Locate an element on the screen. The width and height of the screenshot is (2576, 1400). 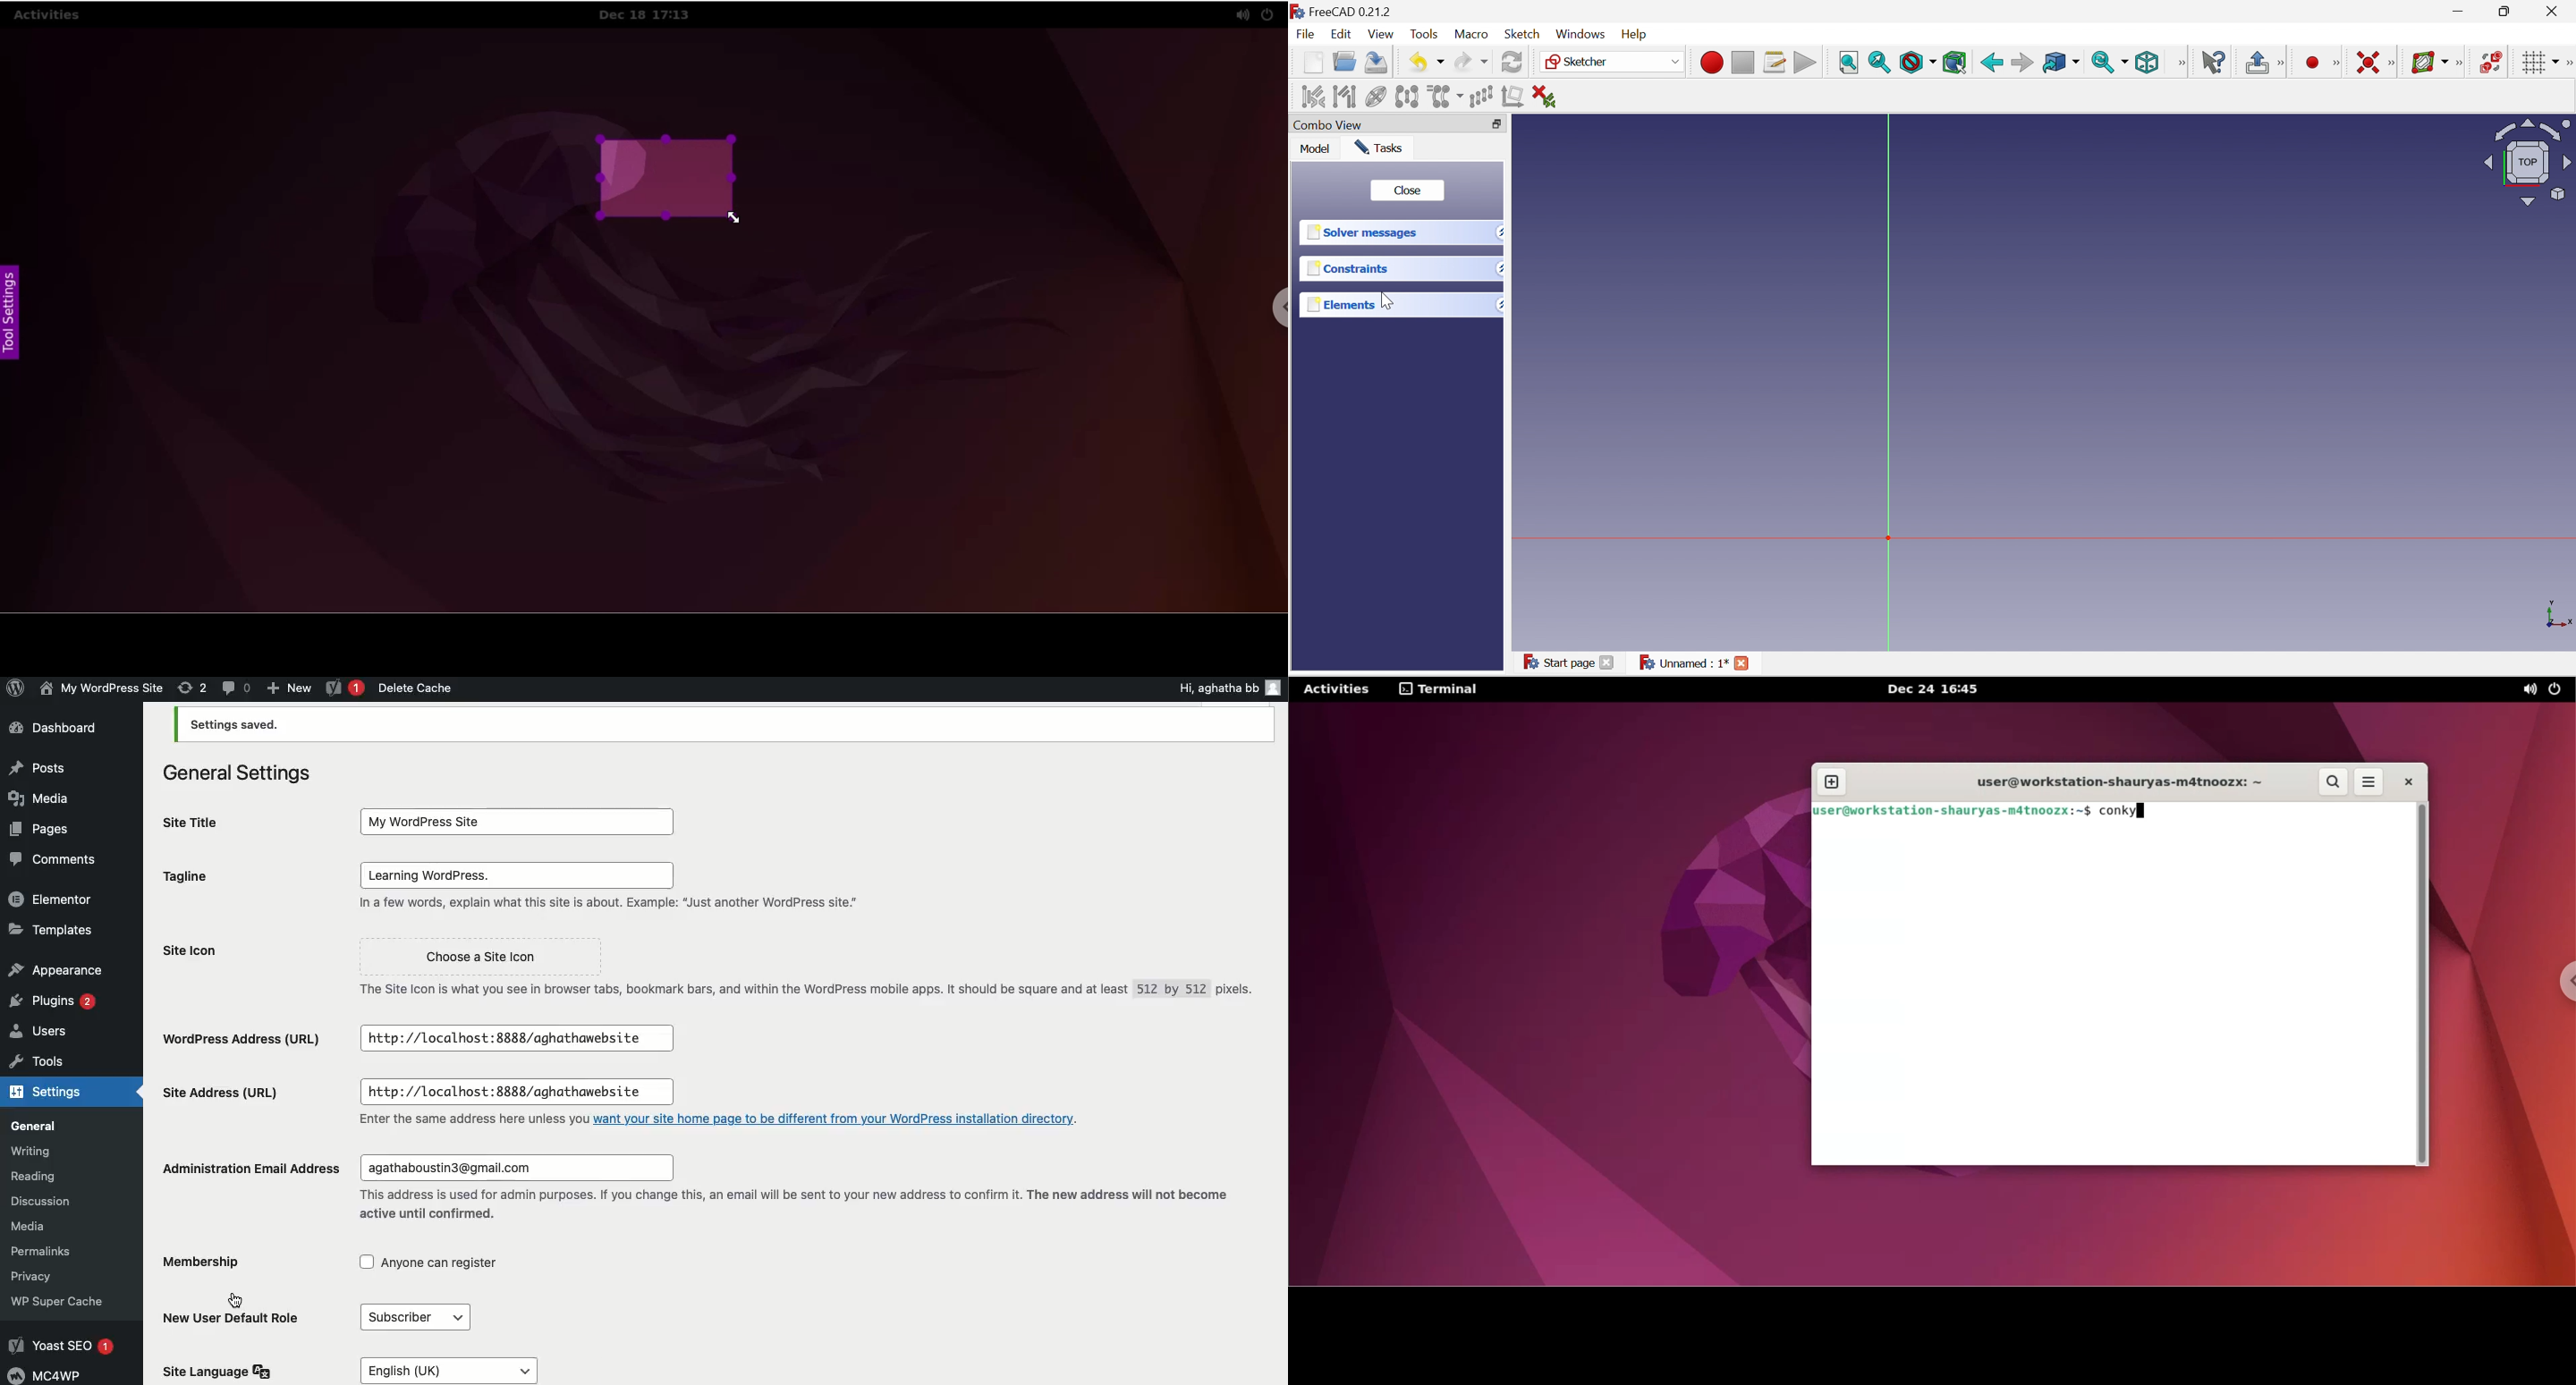
Switch virtual space is located at coordinates (2491, 62).